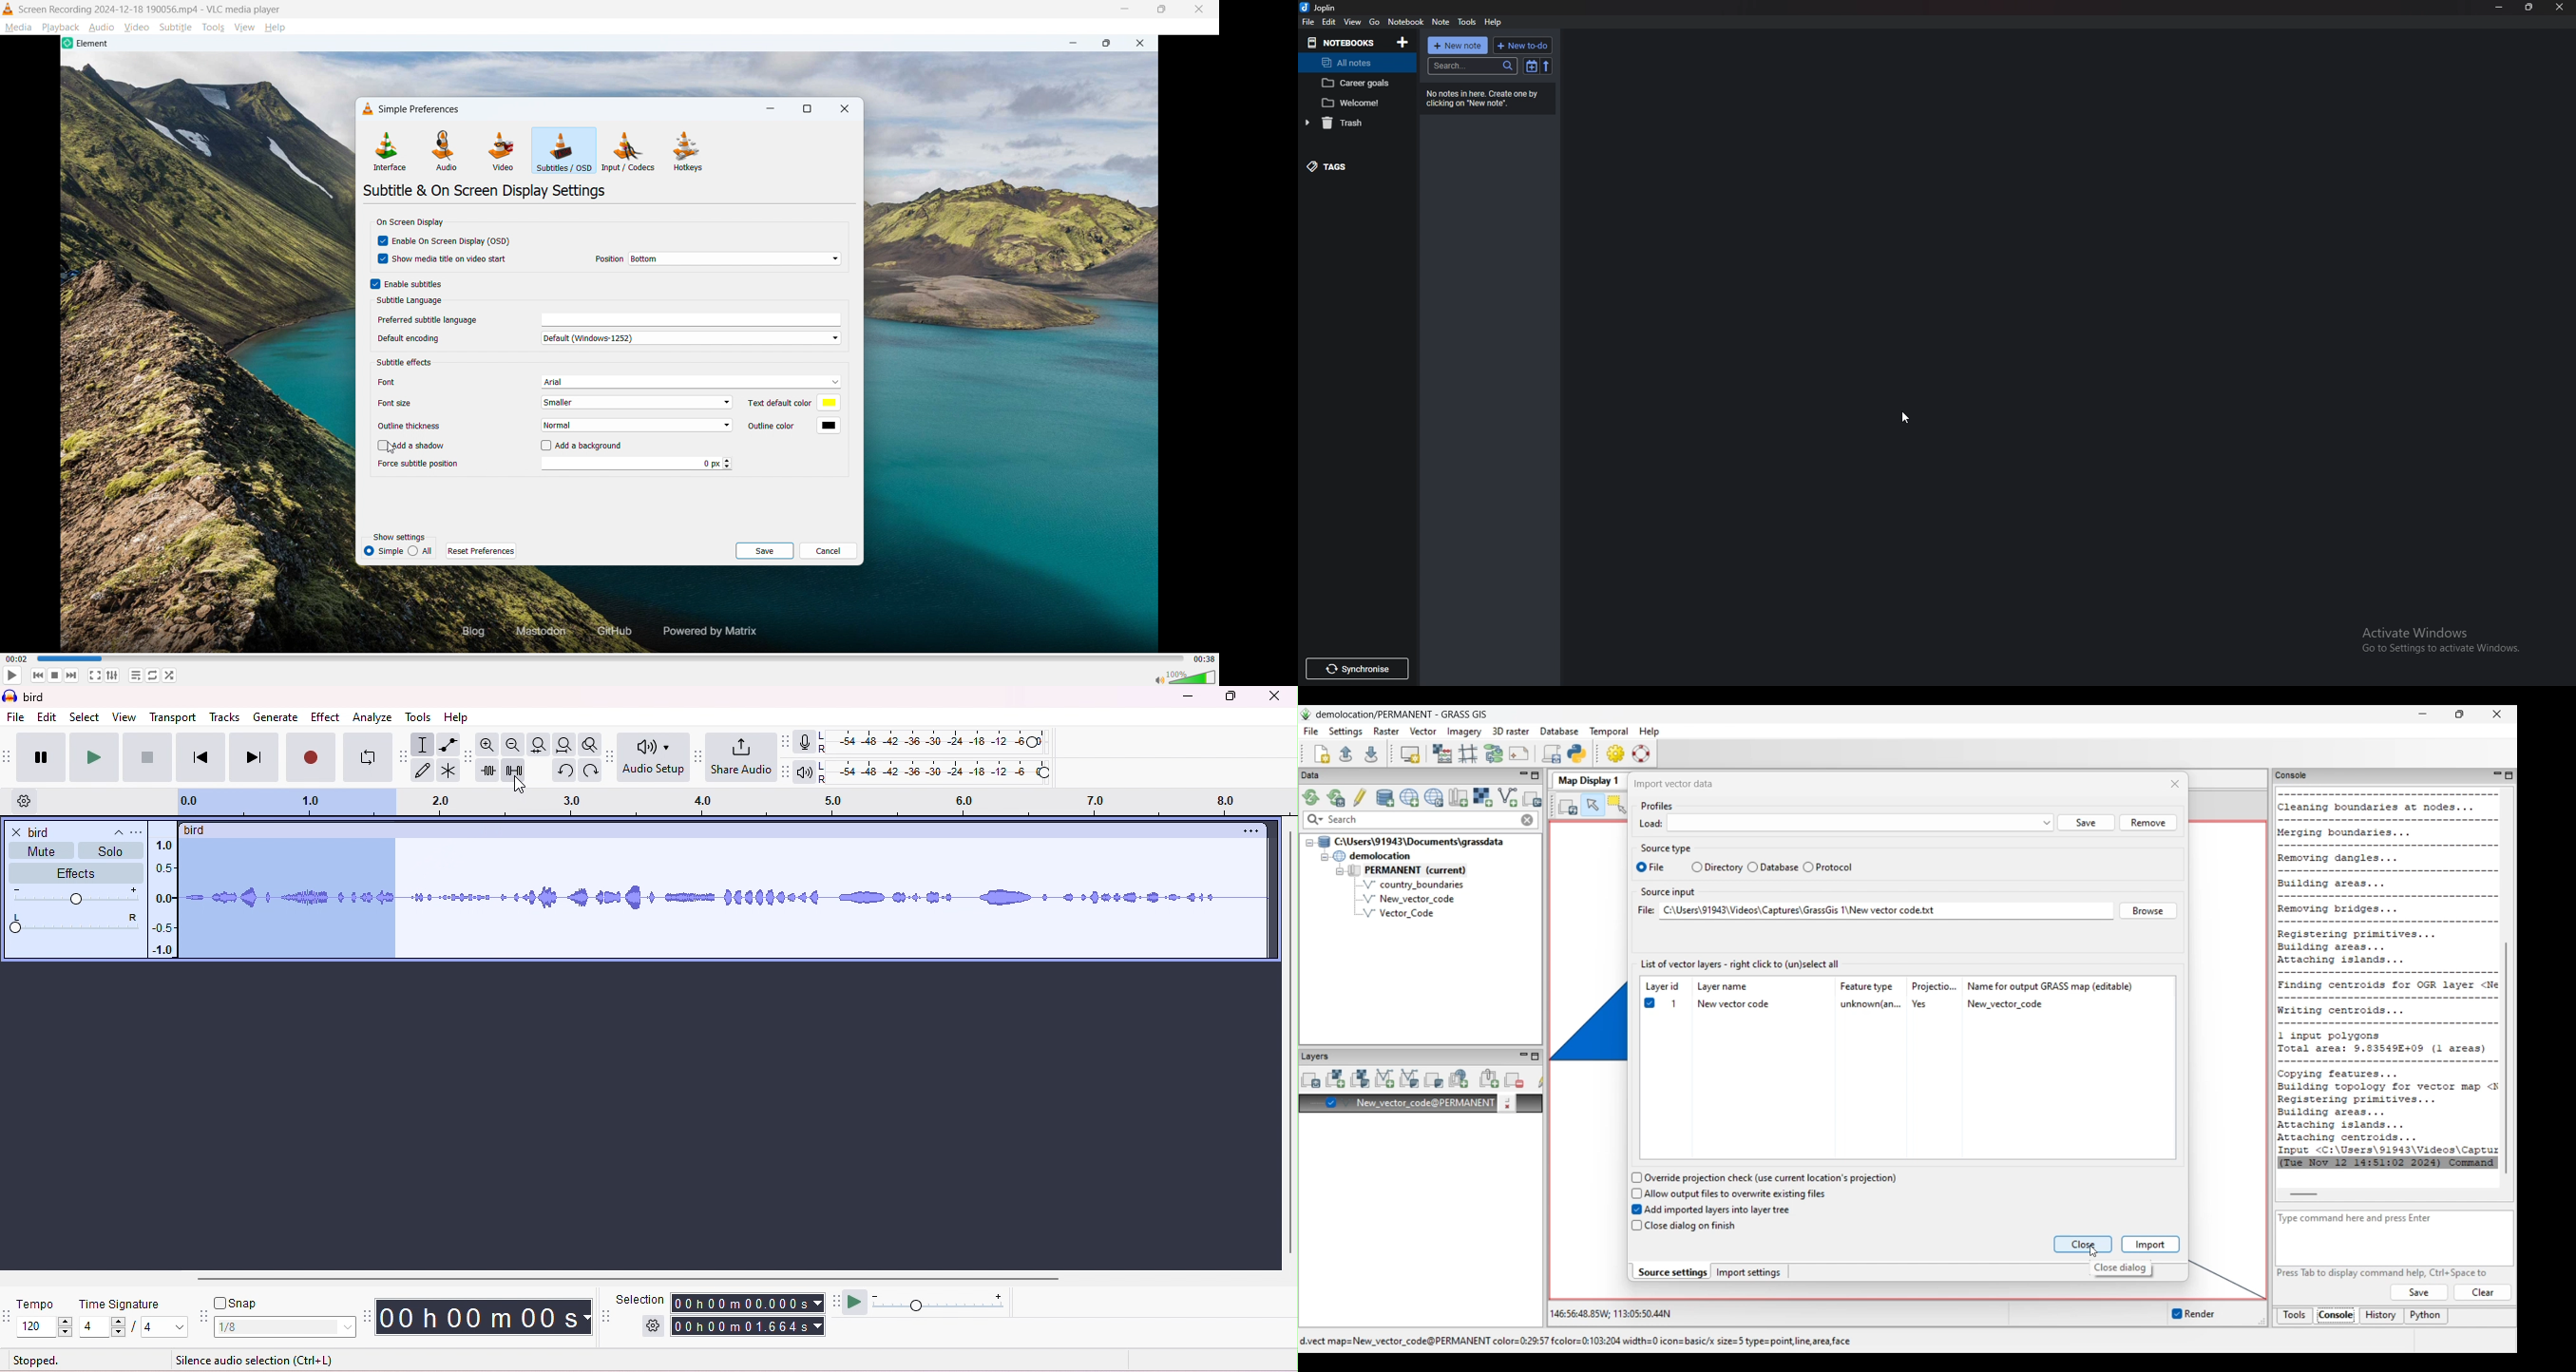 Image resolution: width=2576 pixels, height=1372 pixels. Describe the element at coordinates (402, 755) in the screenshot. I see `tools tool bar` at that location.